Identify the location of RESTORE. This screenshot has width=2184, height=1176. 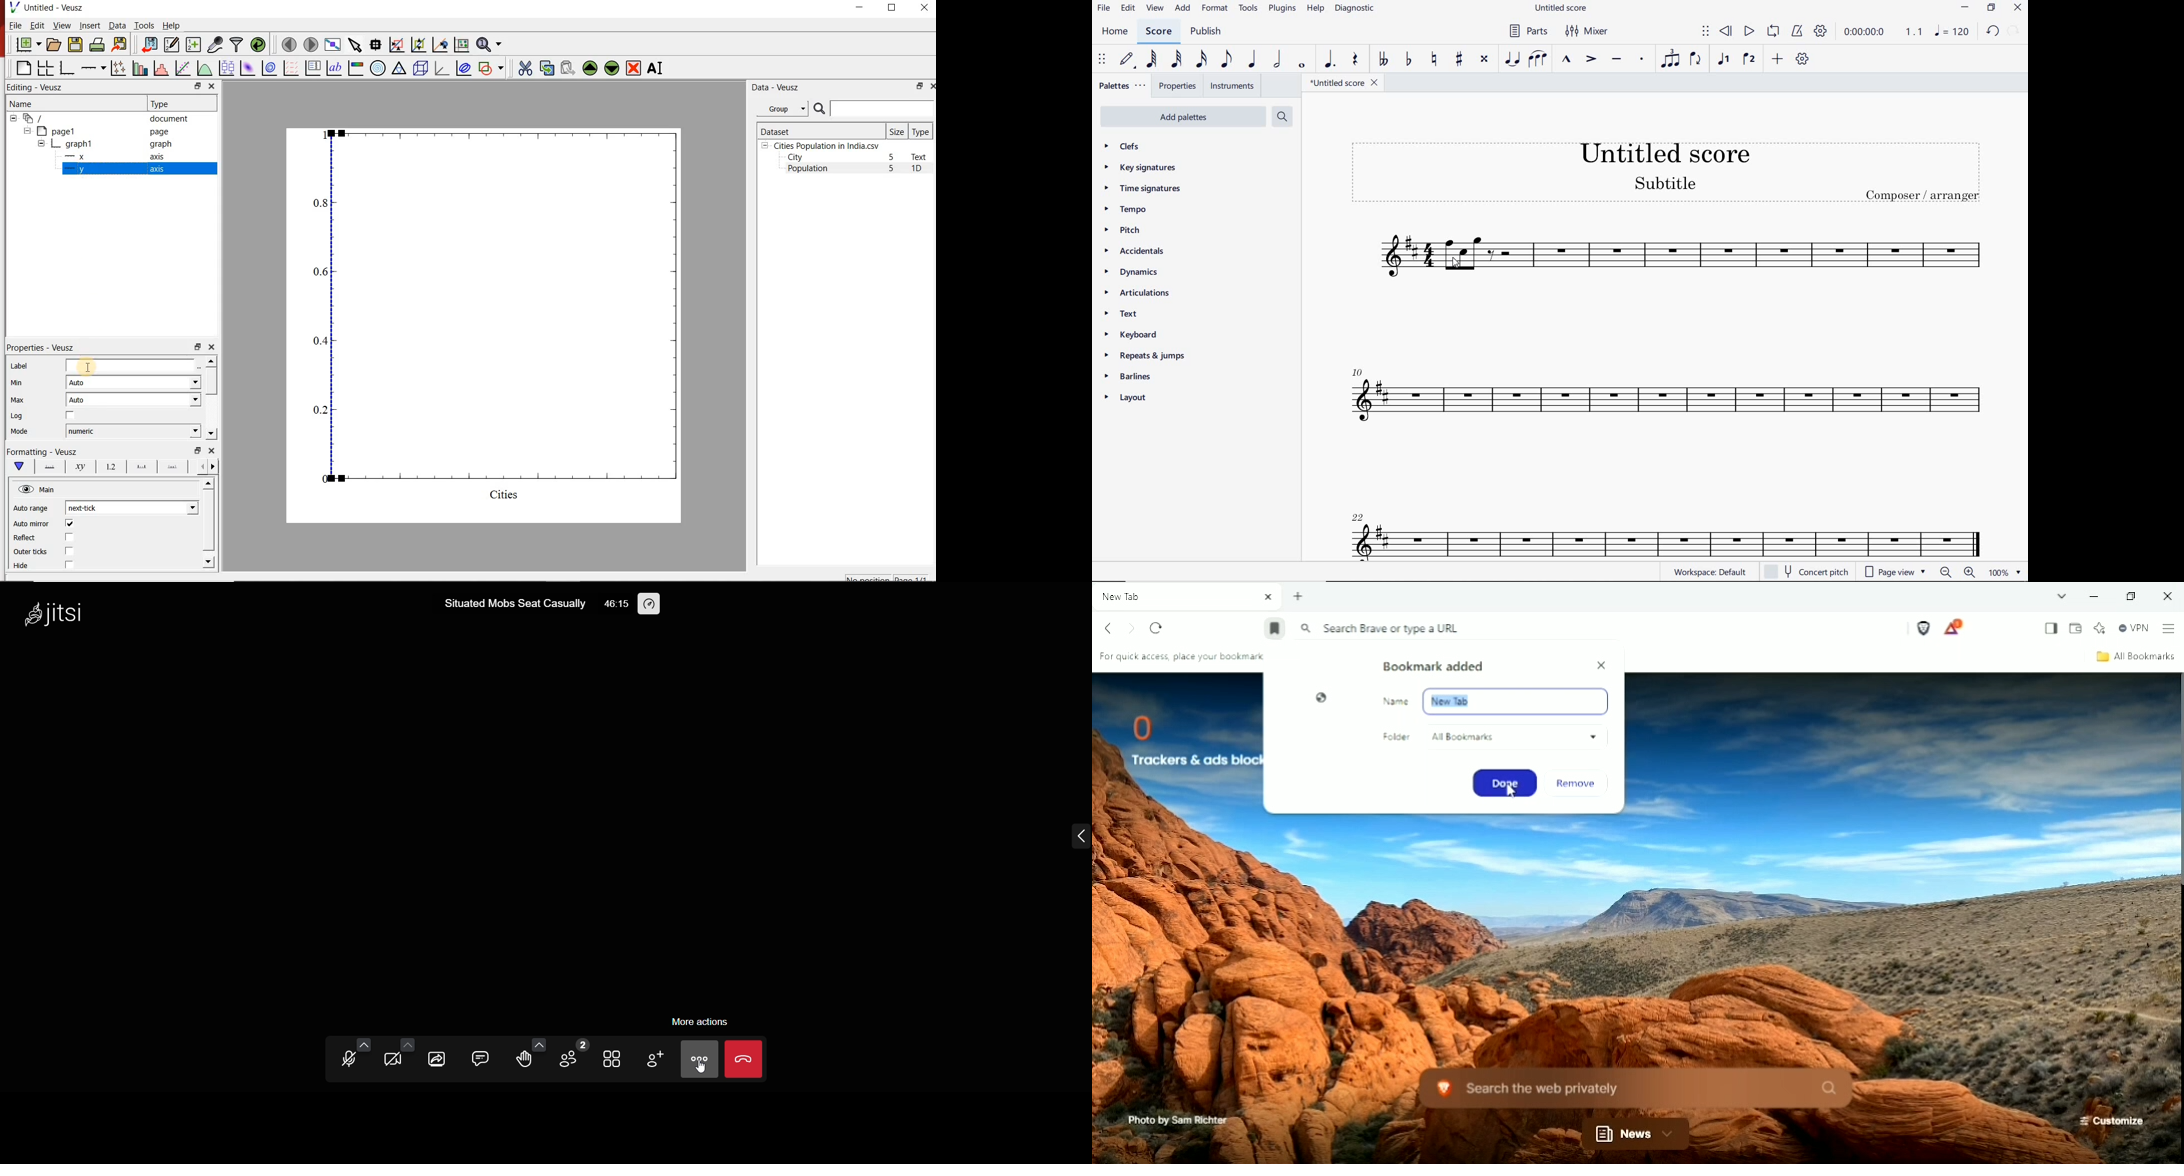
(893, 8).